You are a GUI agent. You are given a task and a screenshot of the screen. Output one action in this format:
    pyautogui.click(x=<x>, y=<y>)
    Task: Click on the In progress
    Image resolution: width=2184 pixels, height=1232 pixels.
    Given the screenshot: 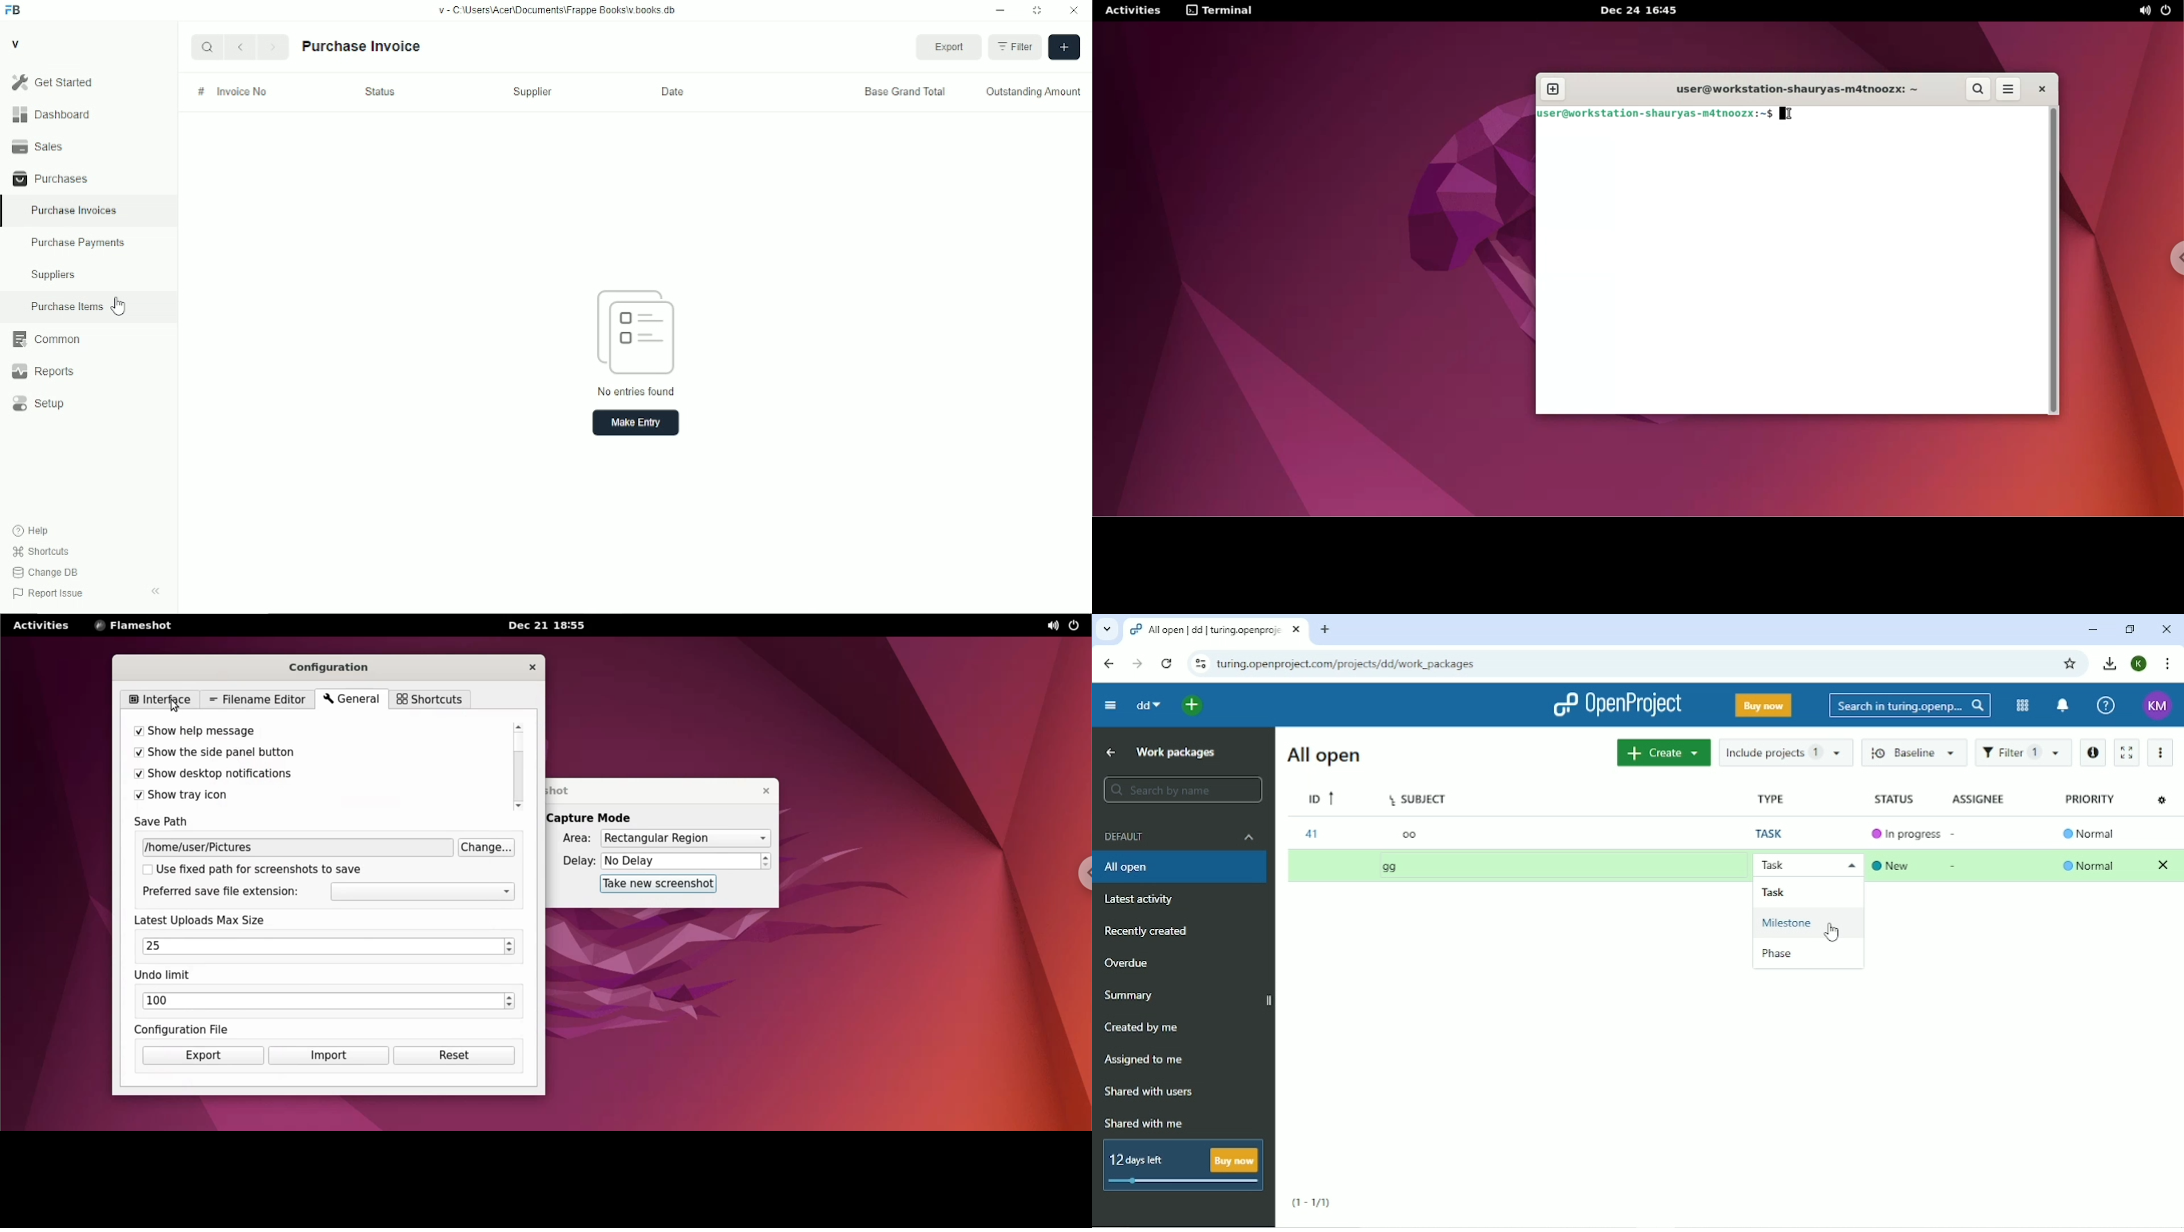 What is the action you would take?
    pyautogui.click(x=1902, y=834)
    